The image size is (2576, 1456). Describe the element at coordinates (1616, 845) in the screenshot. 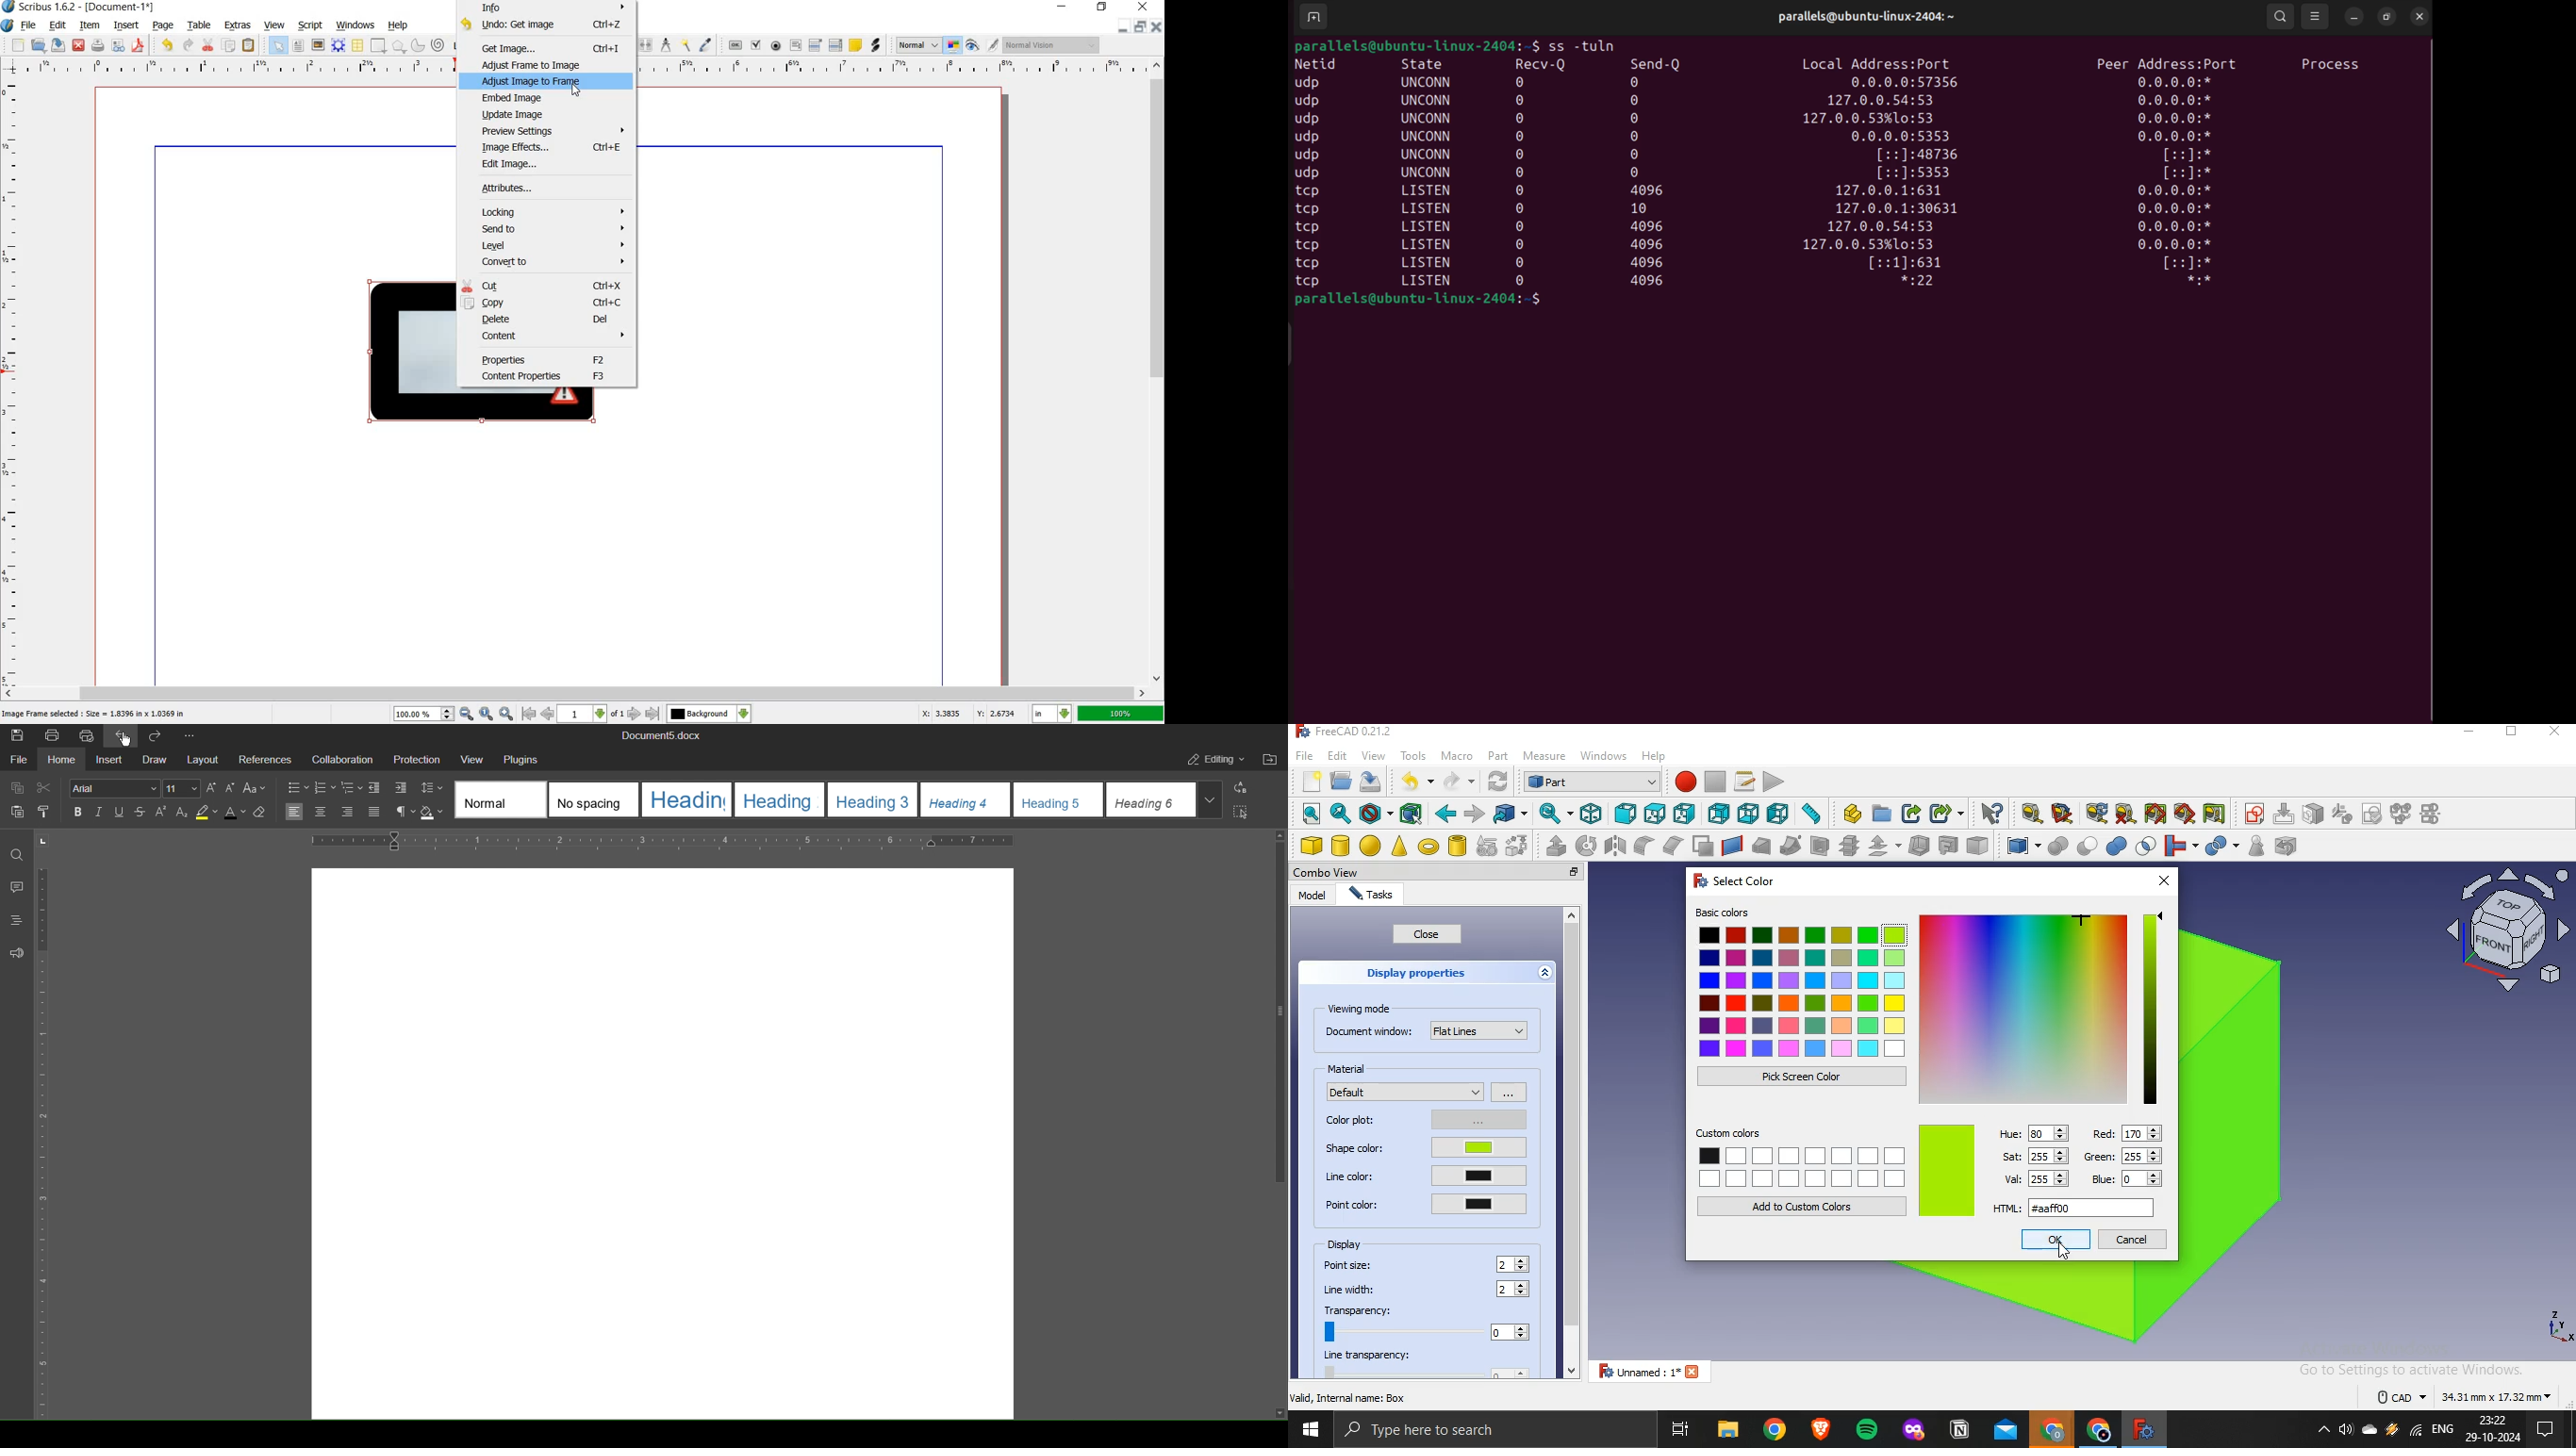

I see `mirroring` at that location.